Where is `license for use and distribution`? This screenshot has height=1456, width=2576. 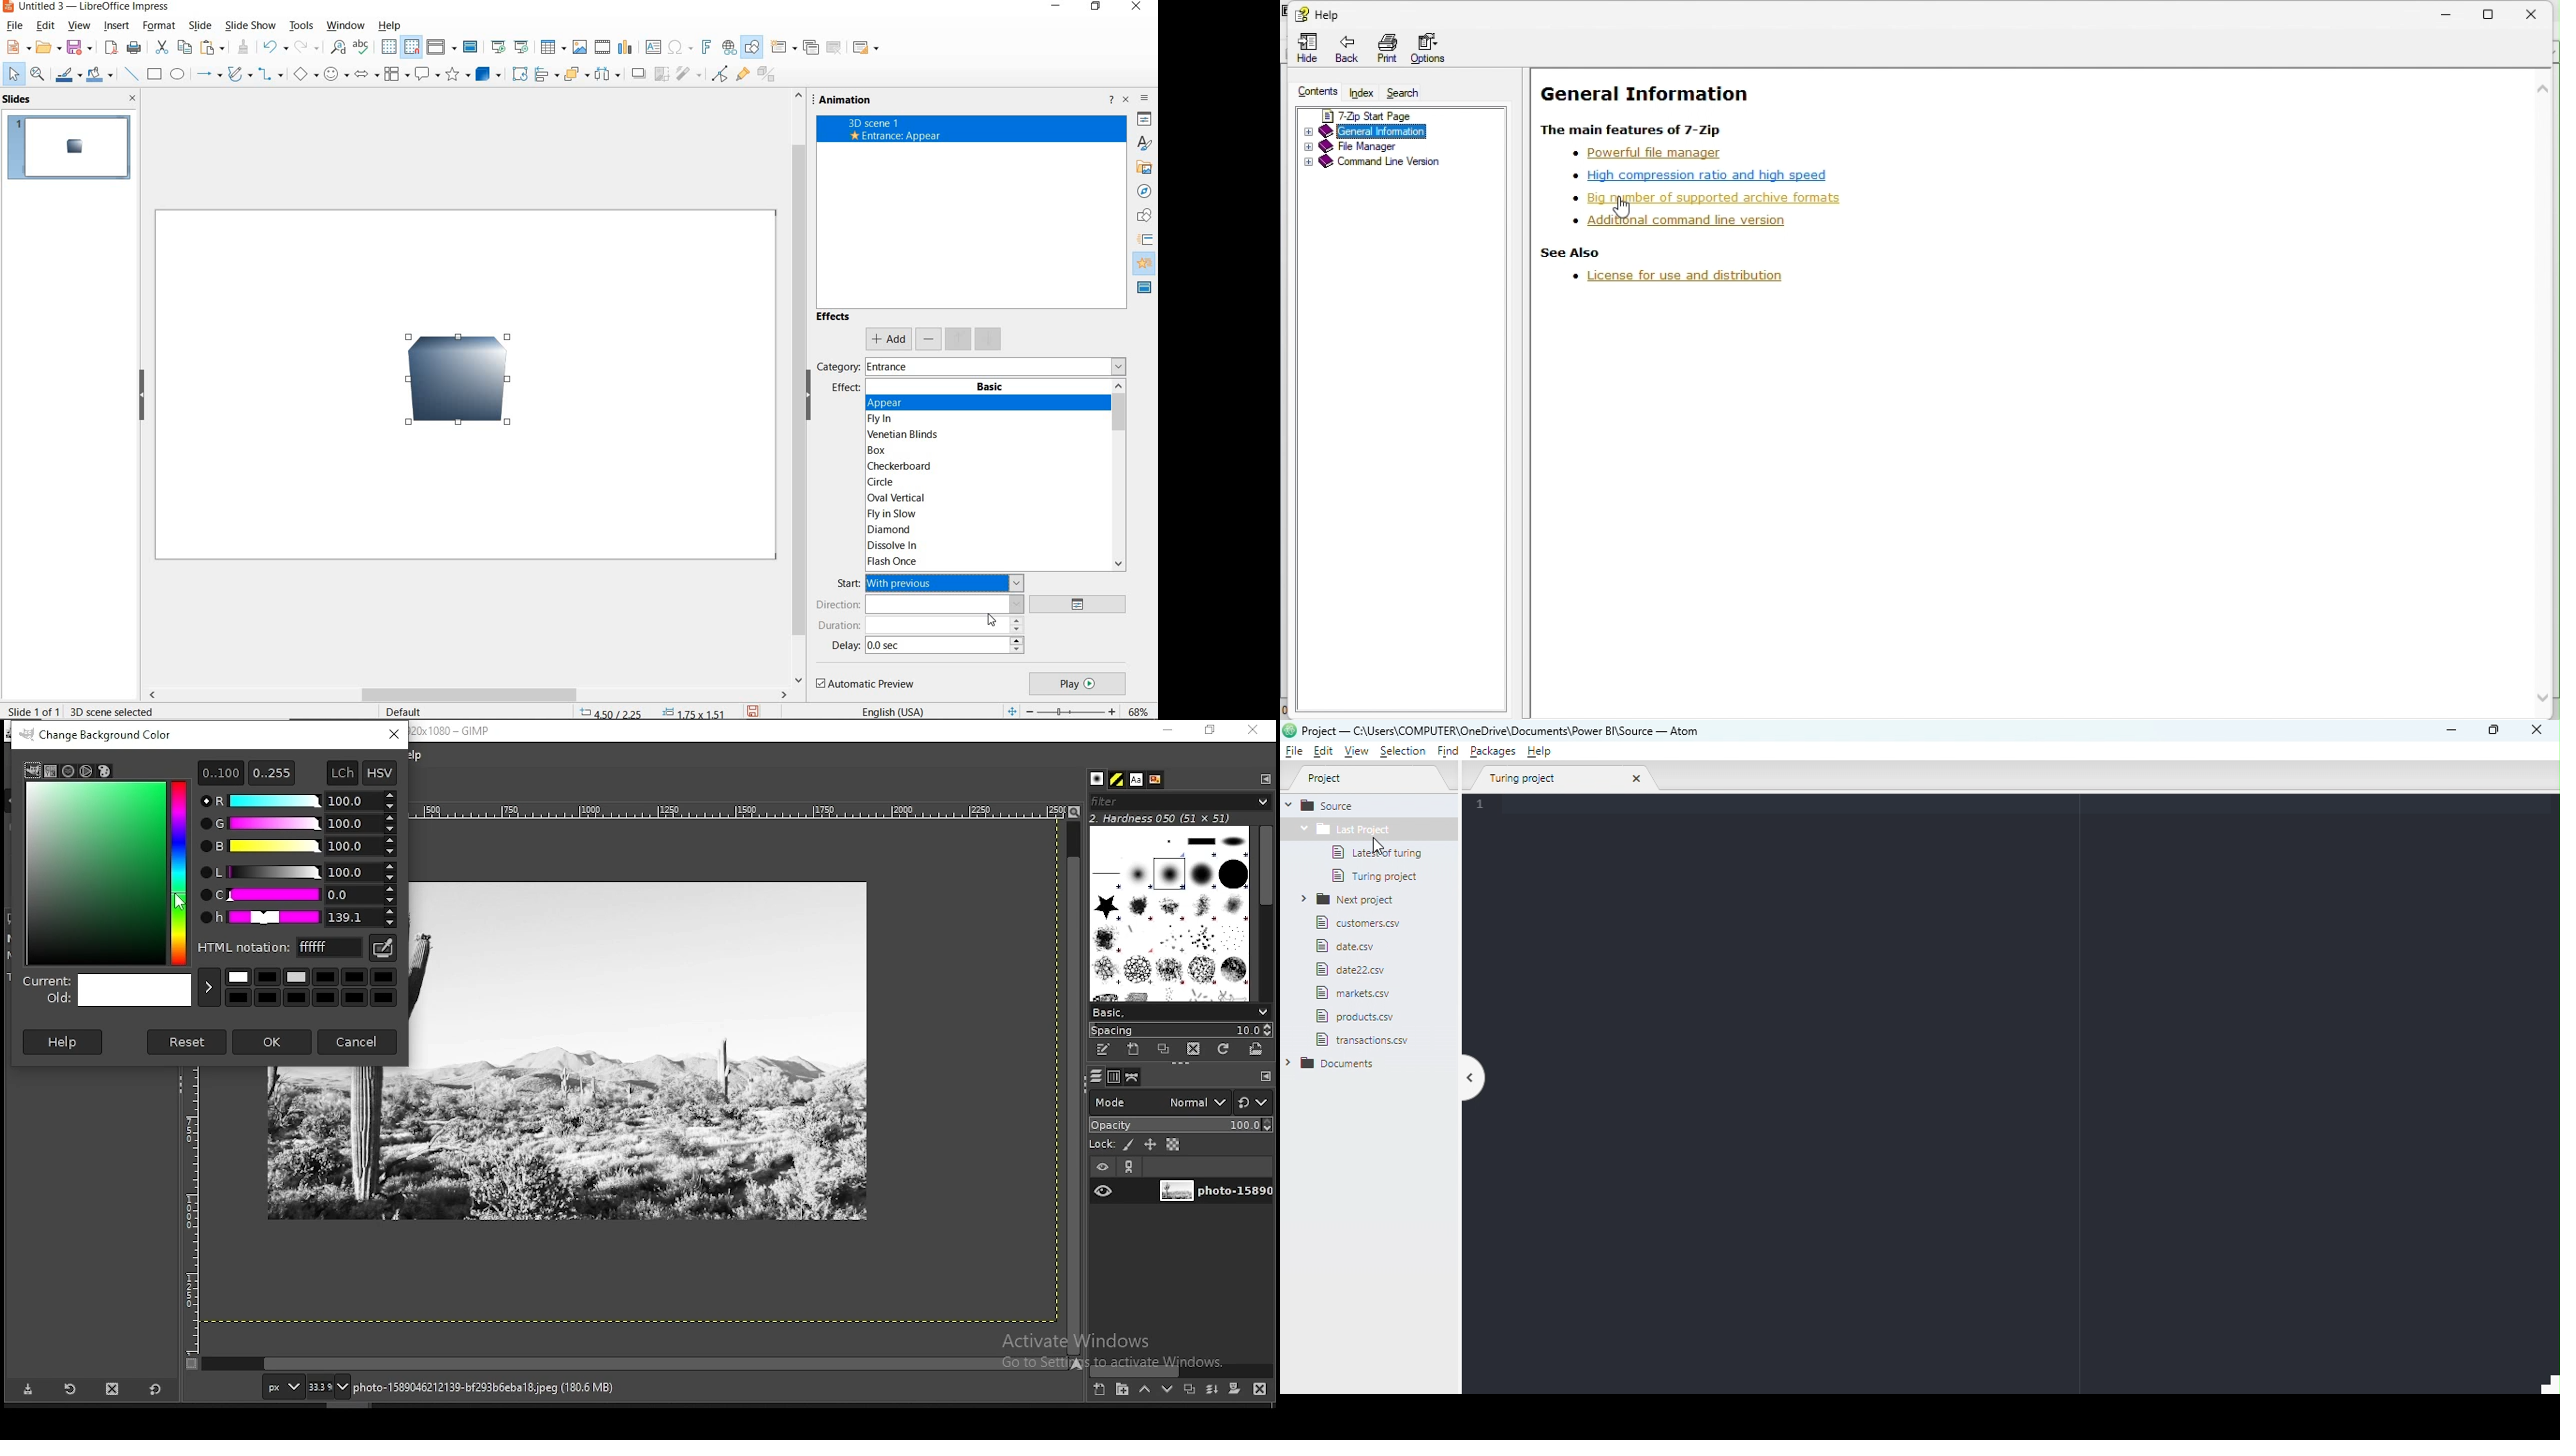 license for use and distribution is located at coordinates (1668, 277).